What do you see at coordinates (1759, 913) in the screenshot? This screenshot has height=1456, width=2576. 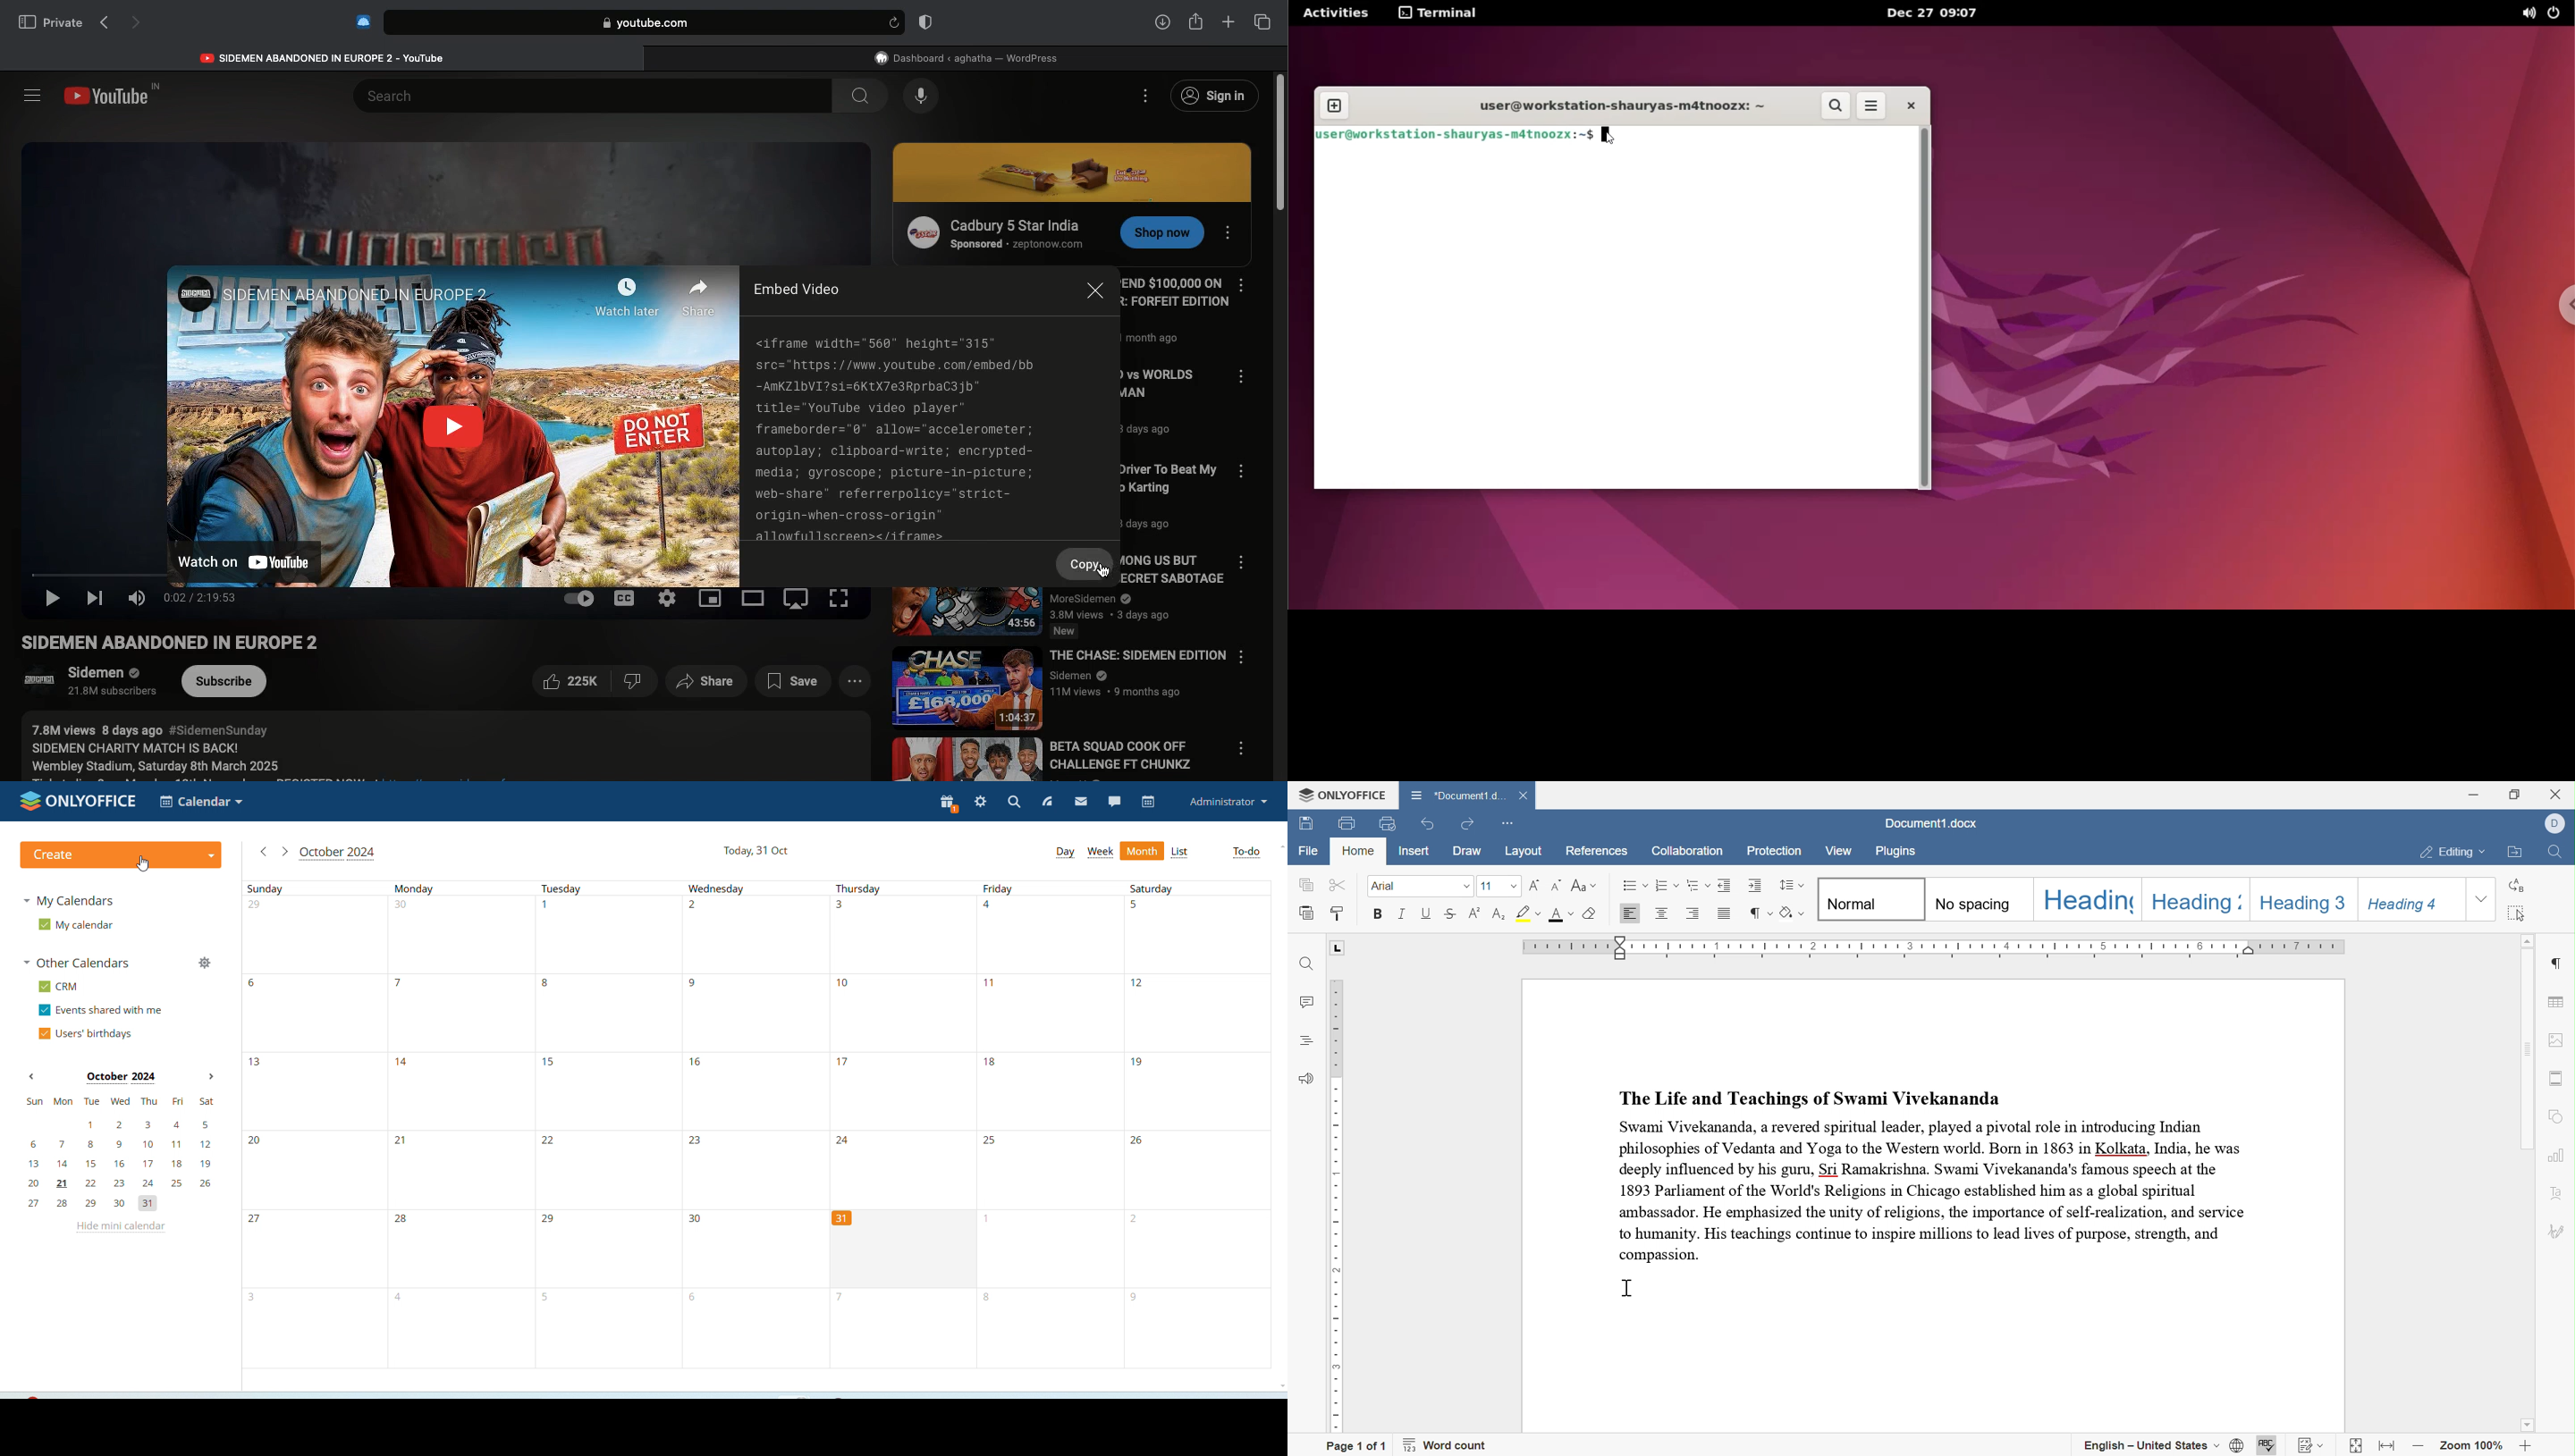 I see `nonprinting characters` at bounding box center [1759, 913].